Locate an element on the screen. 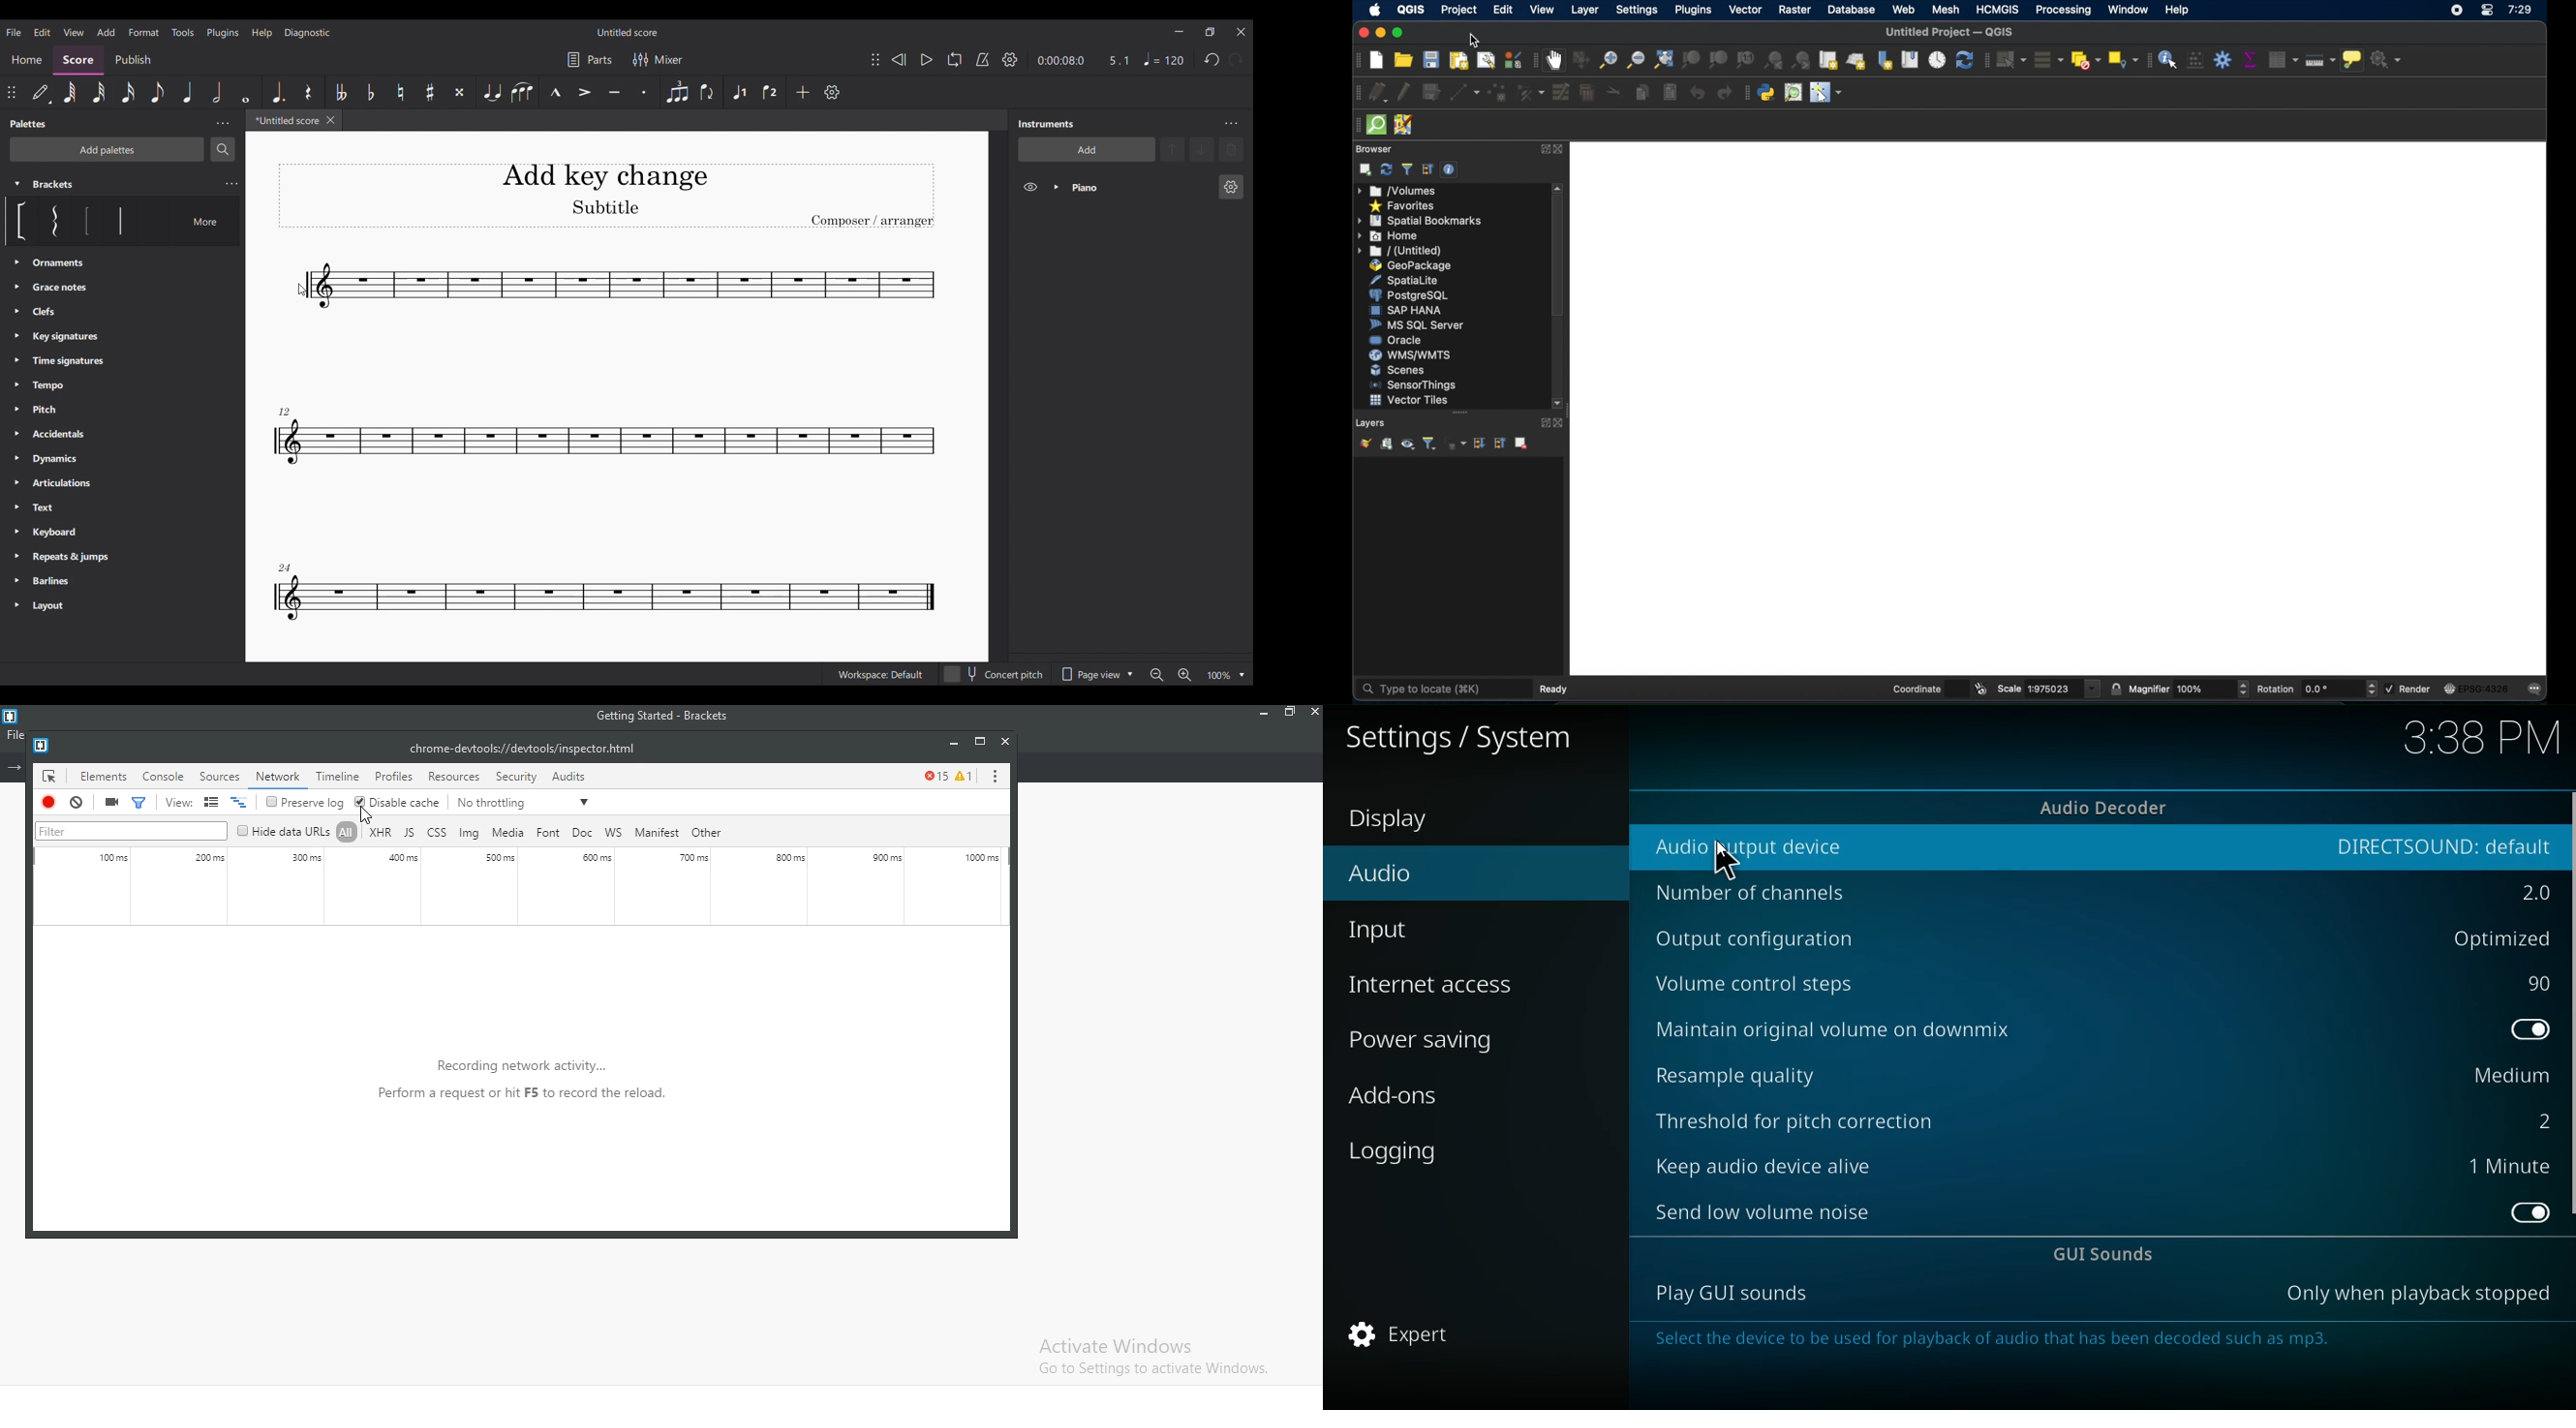  Zoom factor is located at coordinates (1220, 676).